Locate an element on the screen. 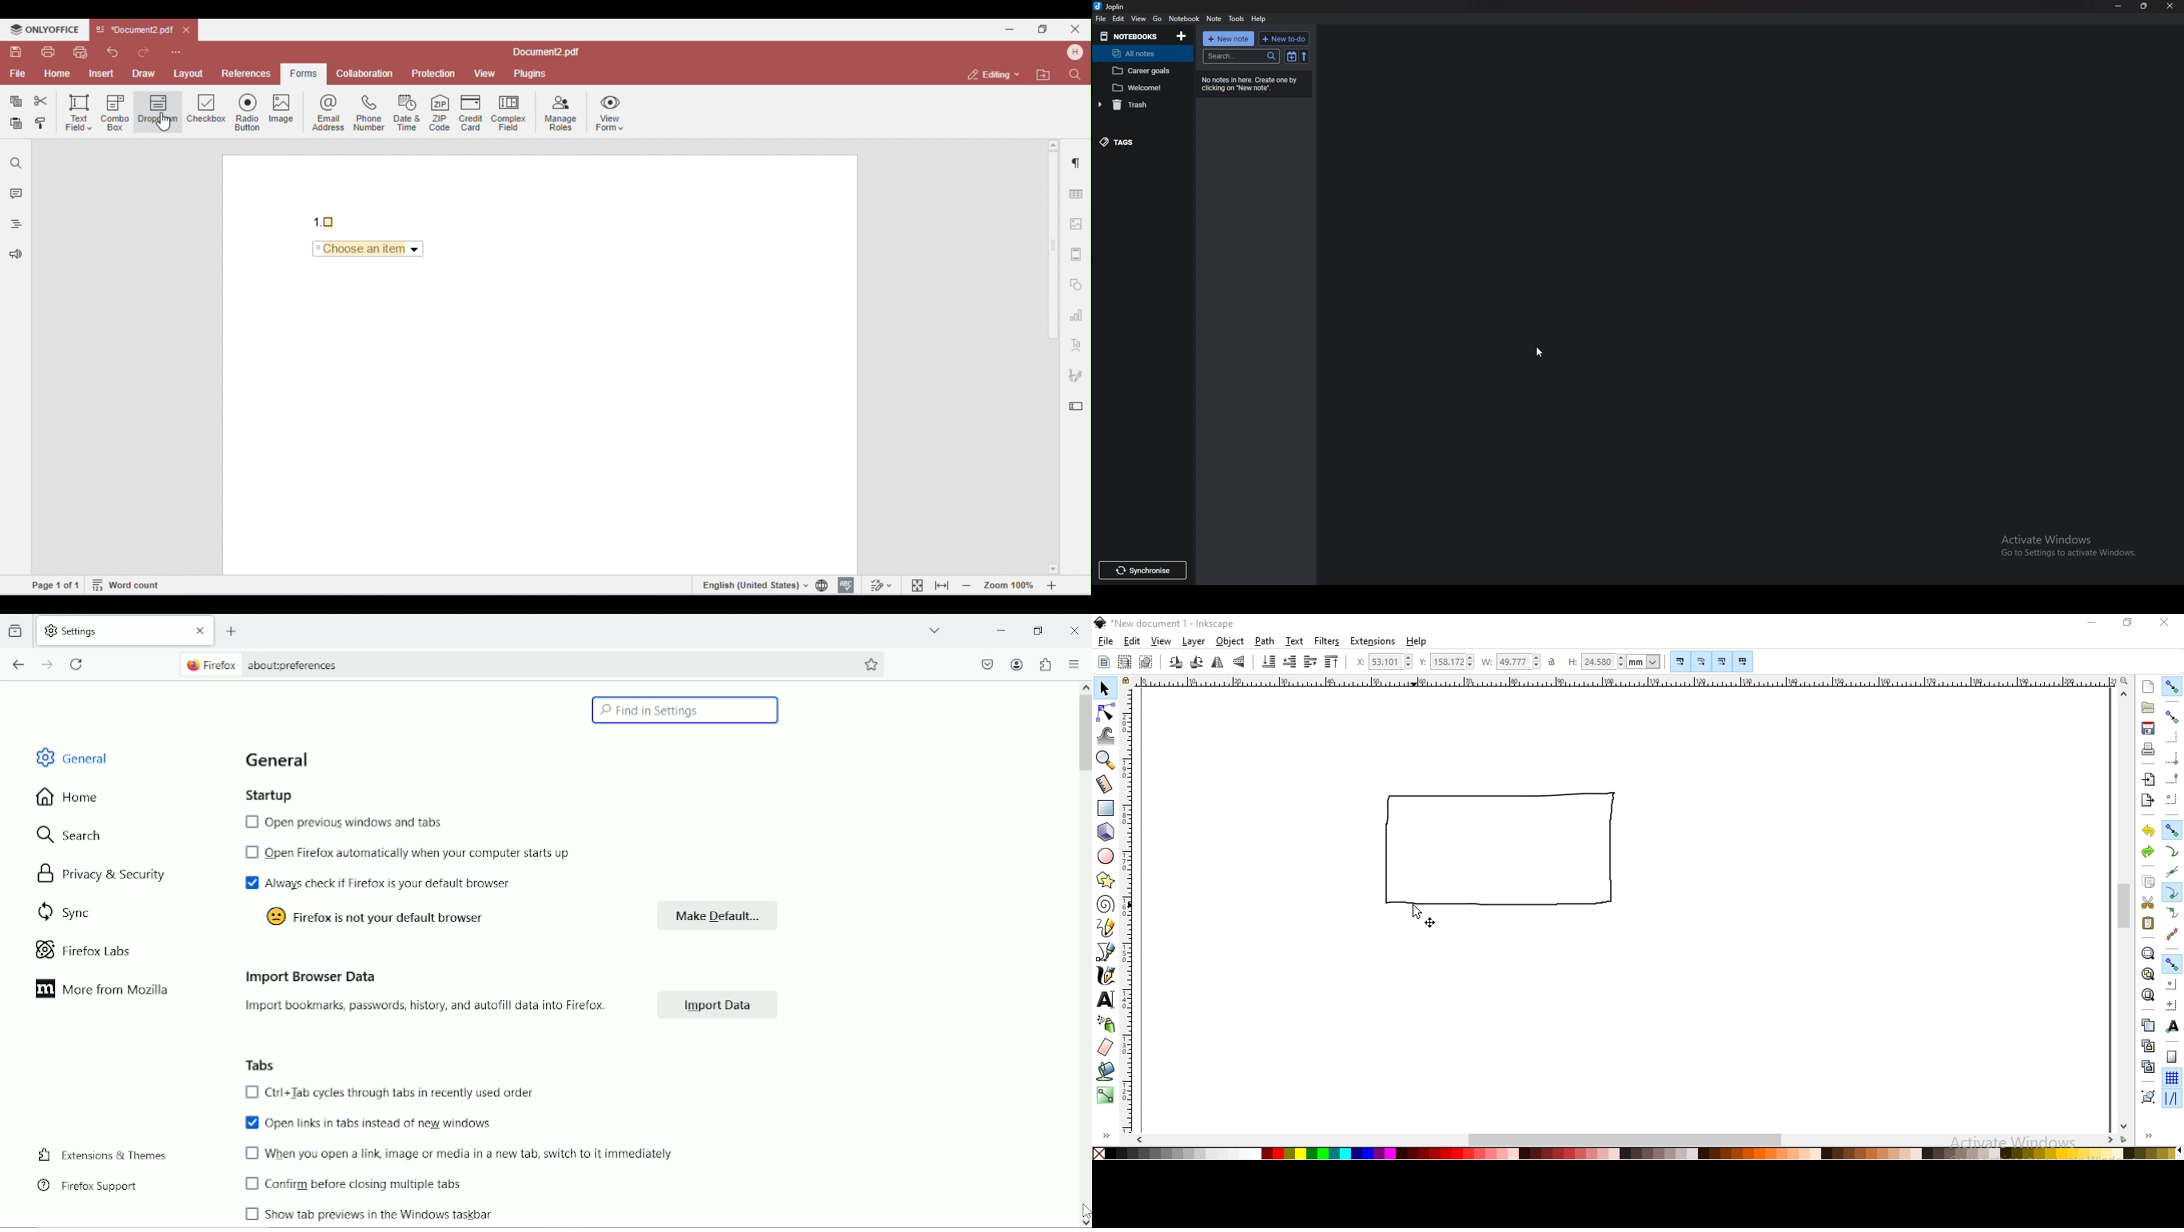 This screenshot has height=1232, width=2184. rotate selction 90 counter clockwise is located at coordinates (1175, 663).